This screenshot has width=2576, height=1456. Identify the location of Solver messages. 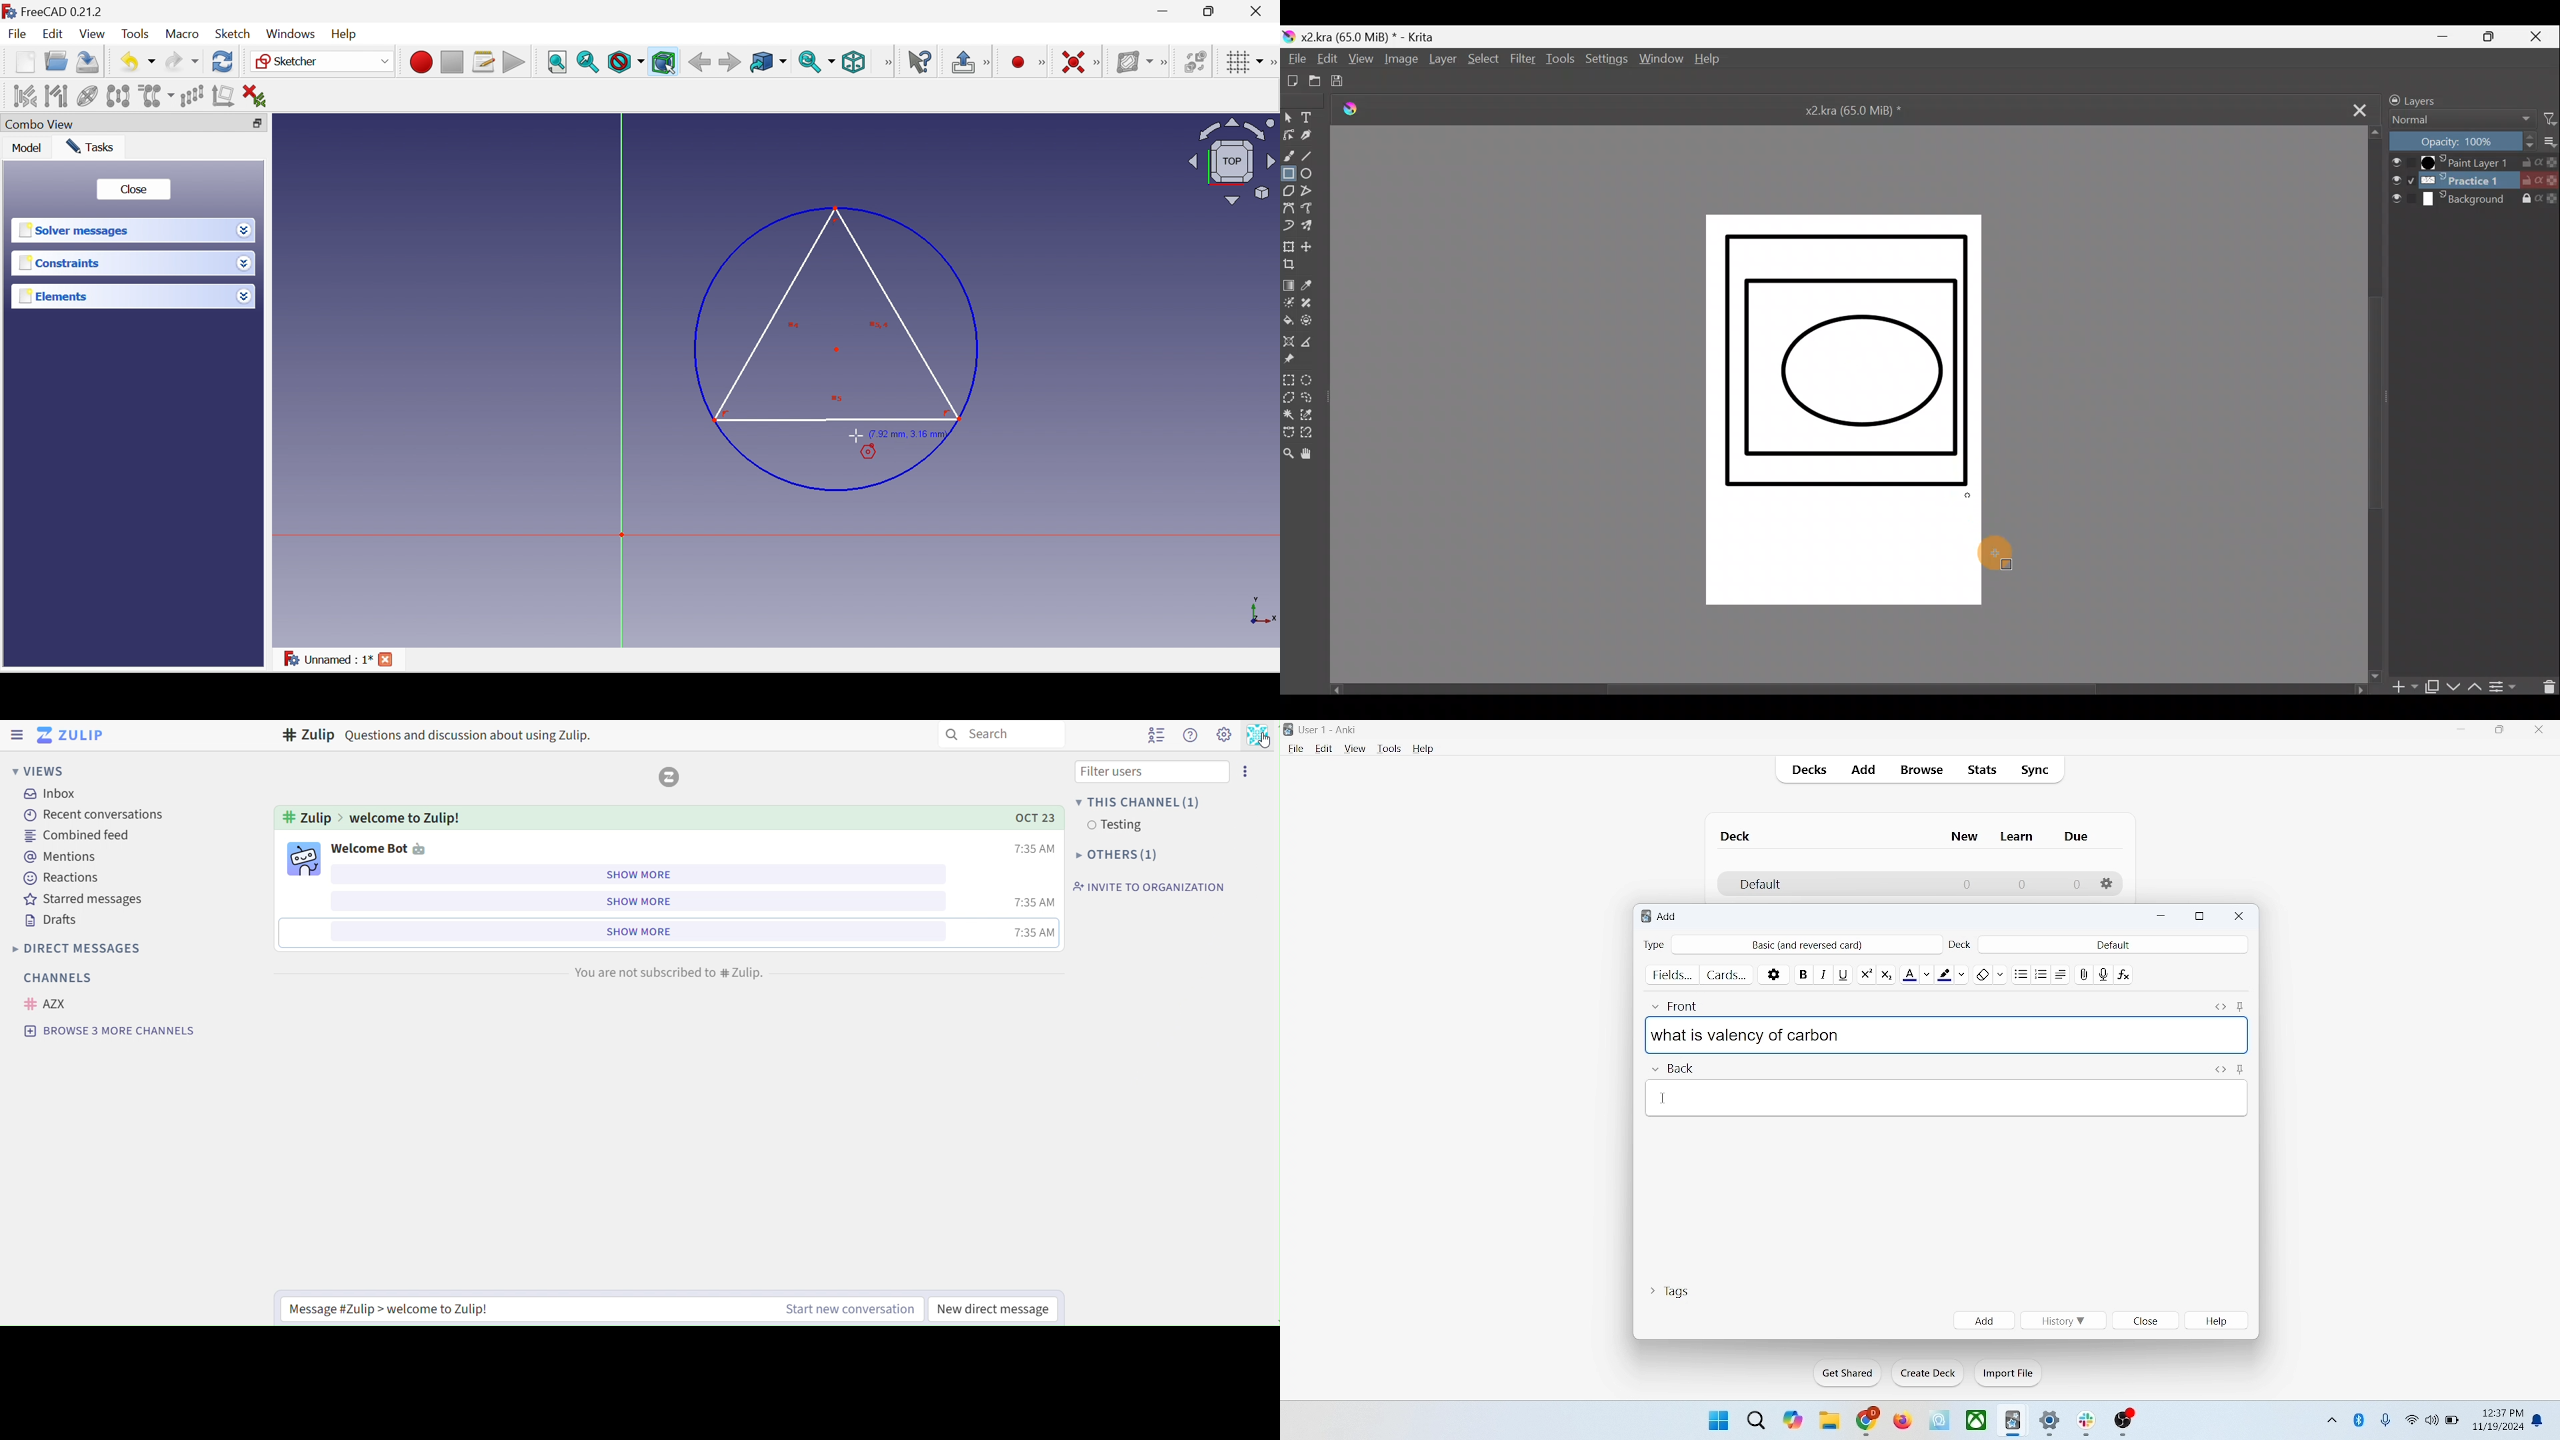
(121, 231).